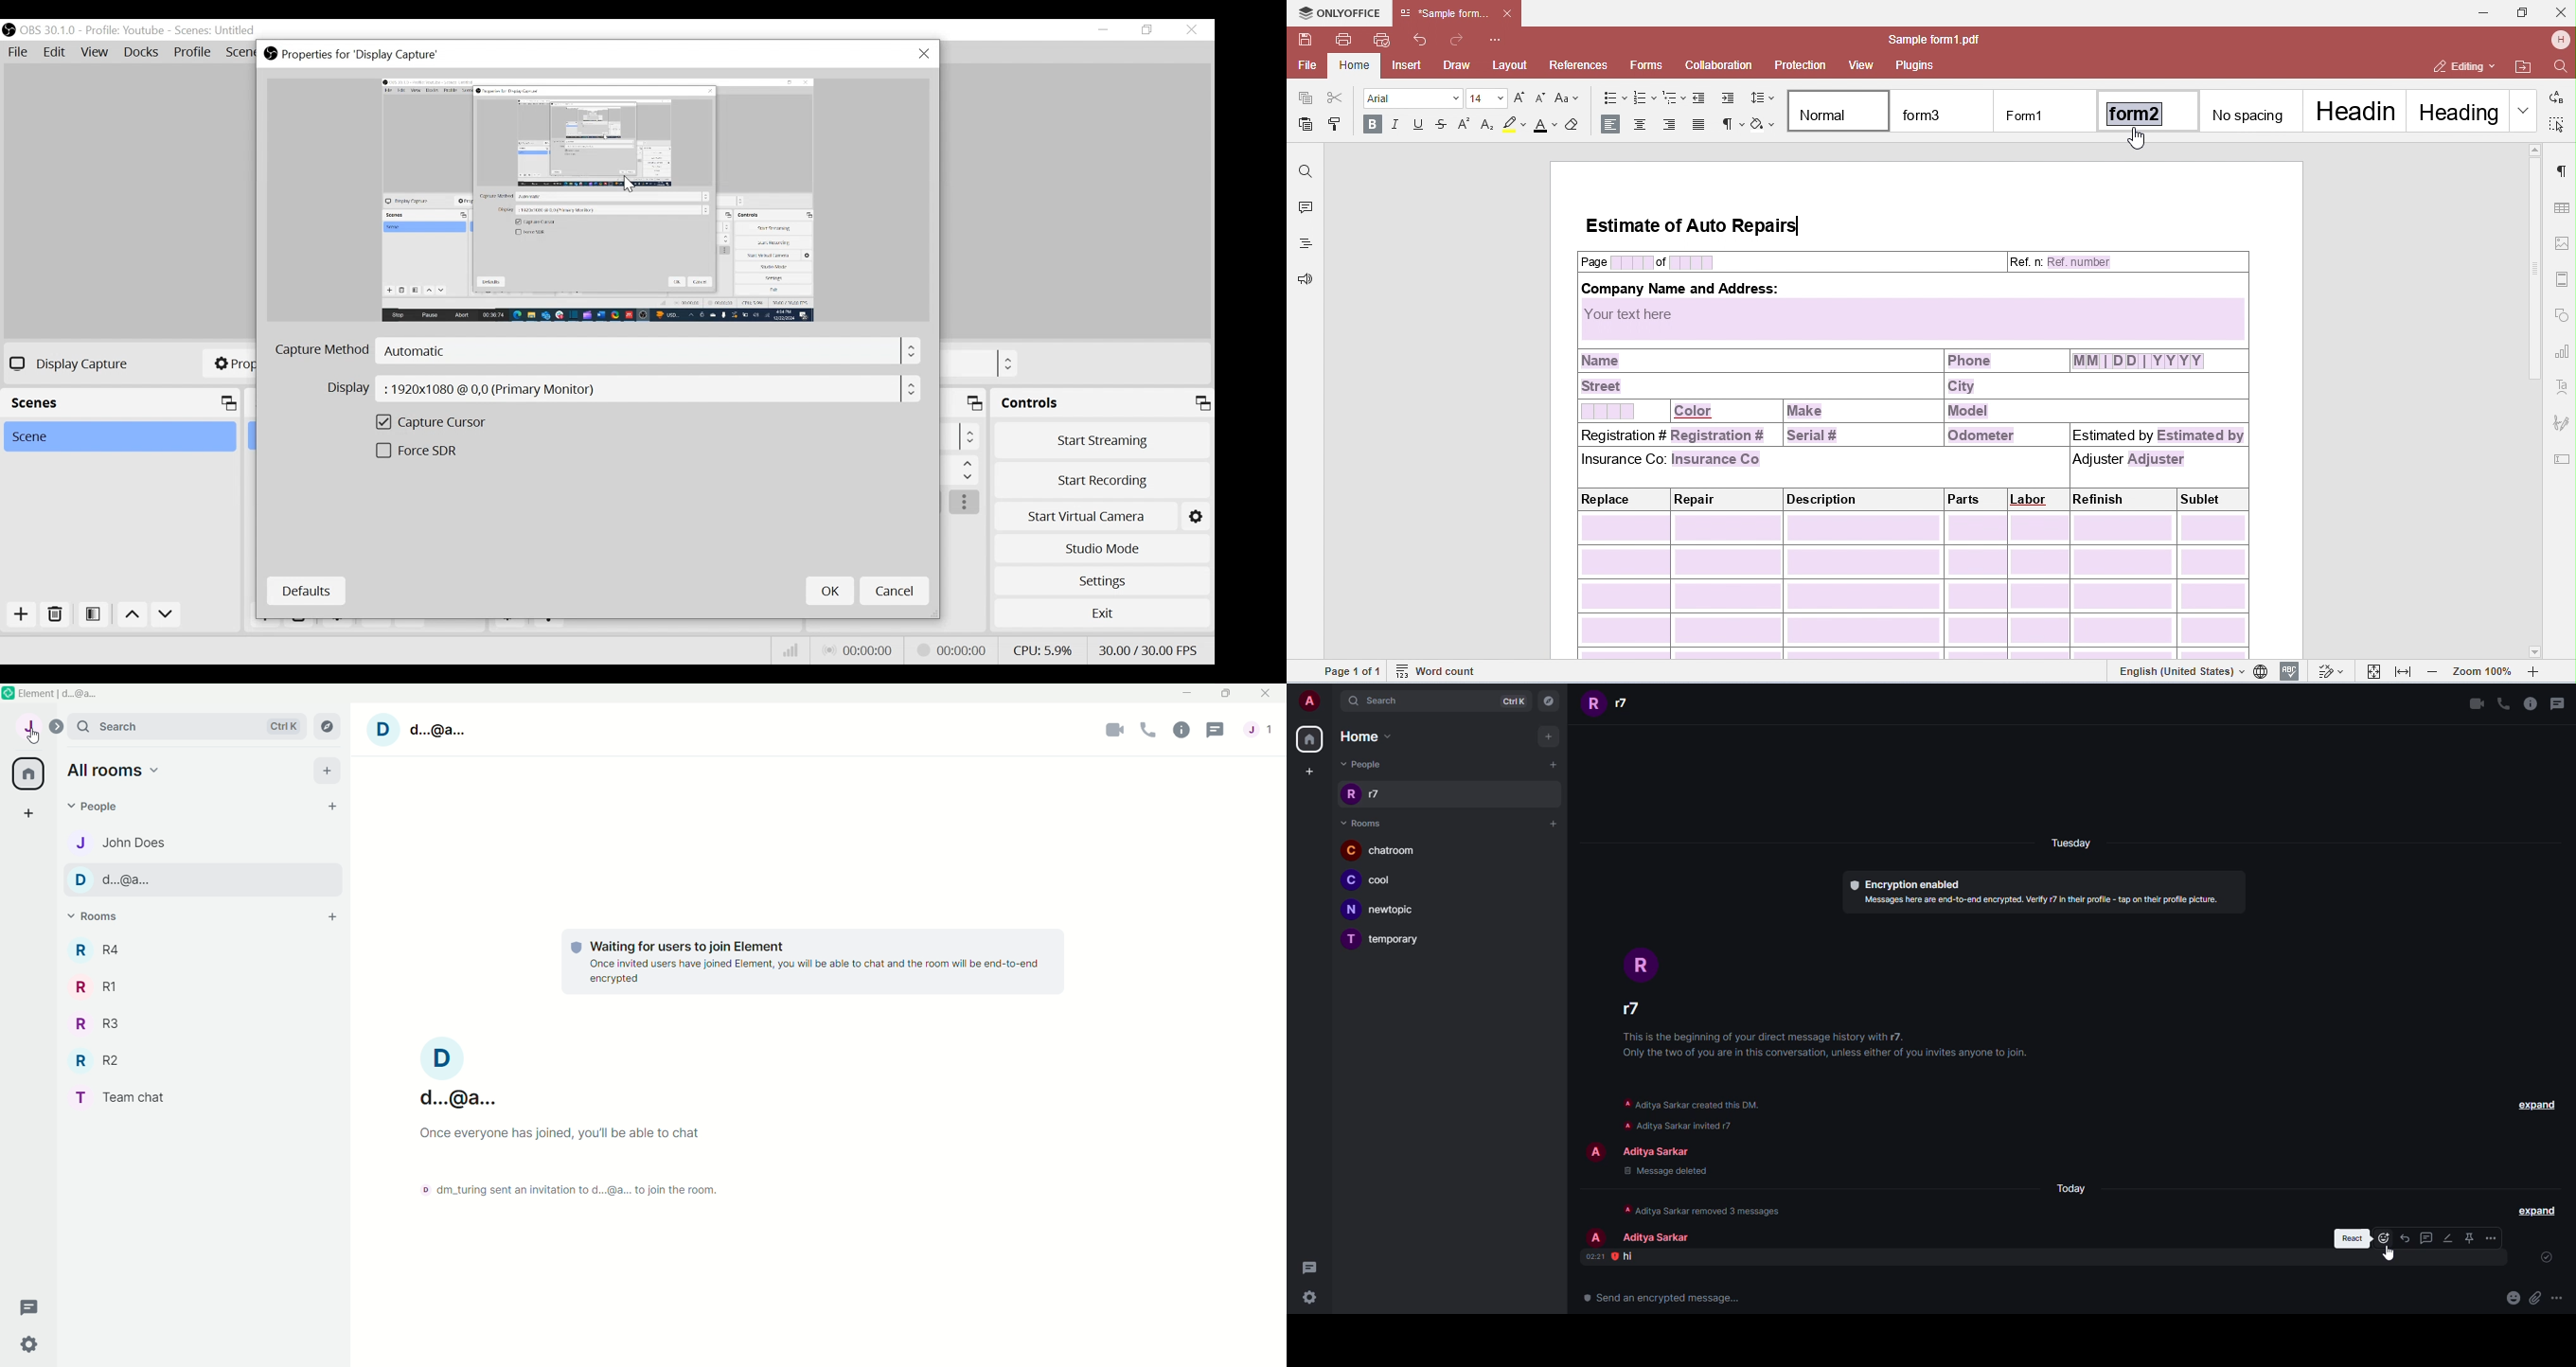  I want to click on info, so click(1833, 1045).